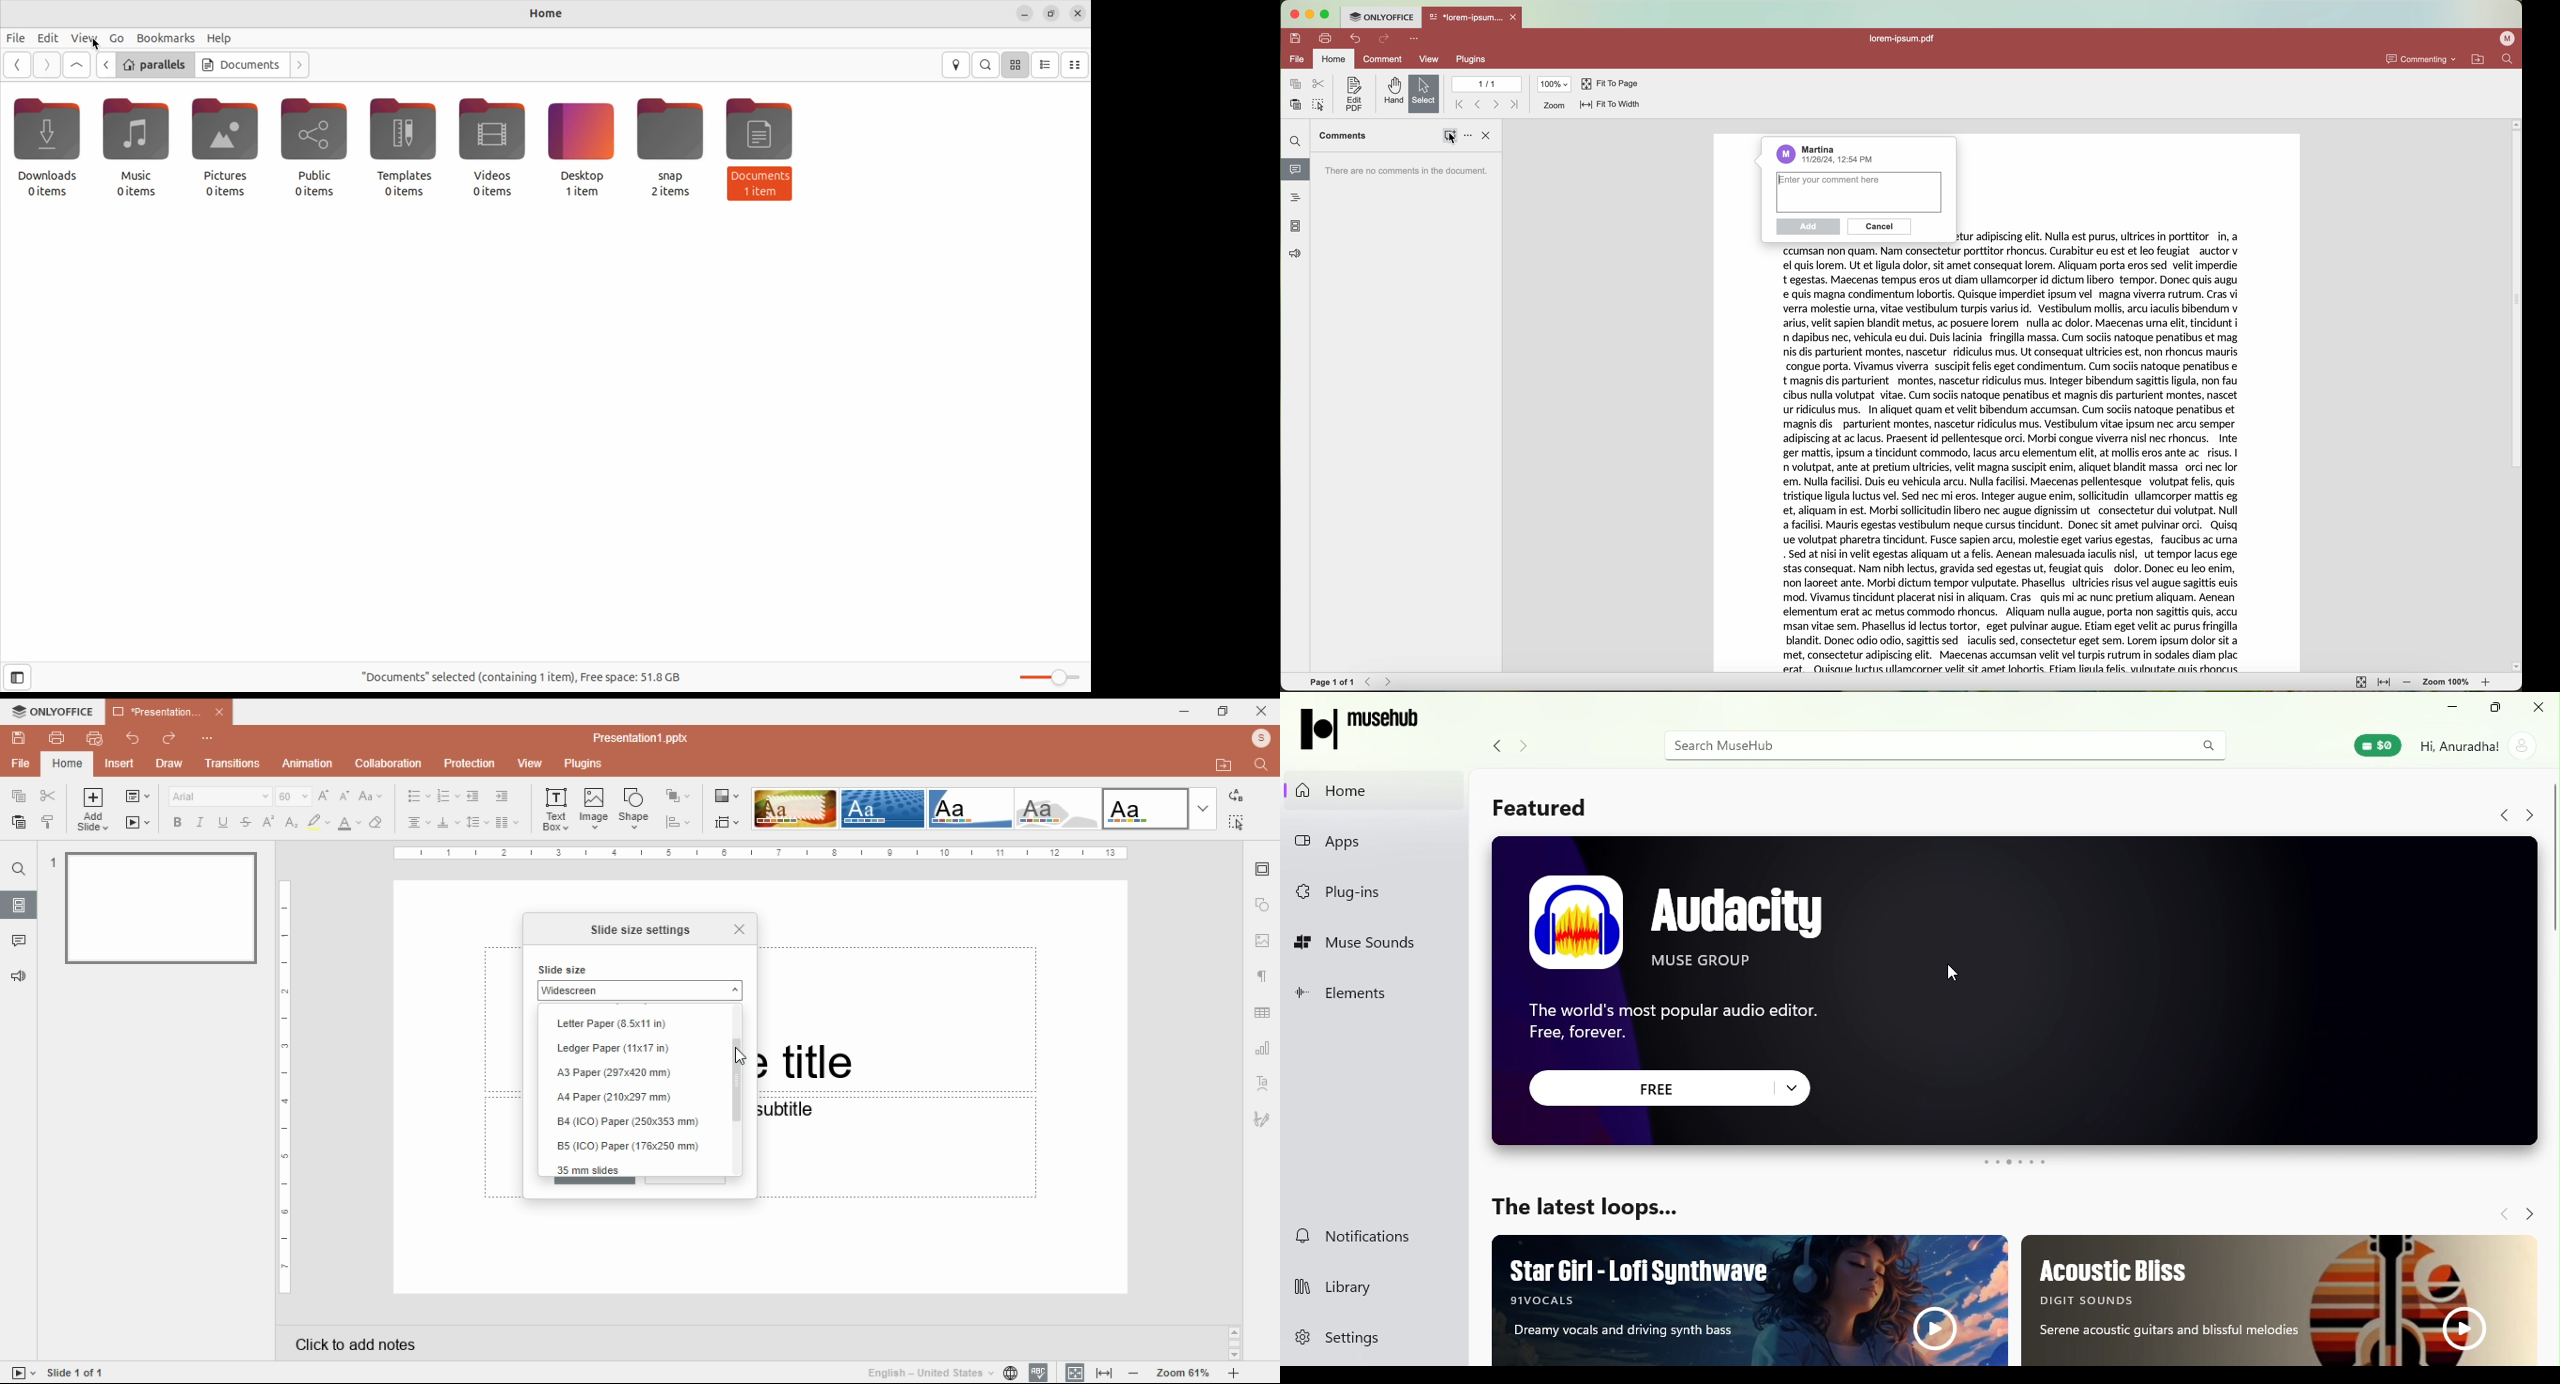 This screenshot has height=1400, width=2576. Describe the element at coordinates (170, 739) in the screenshot. I see `redo` at that location.